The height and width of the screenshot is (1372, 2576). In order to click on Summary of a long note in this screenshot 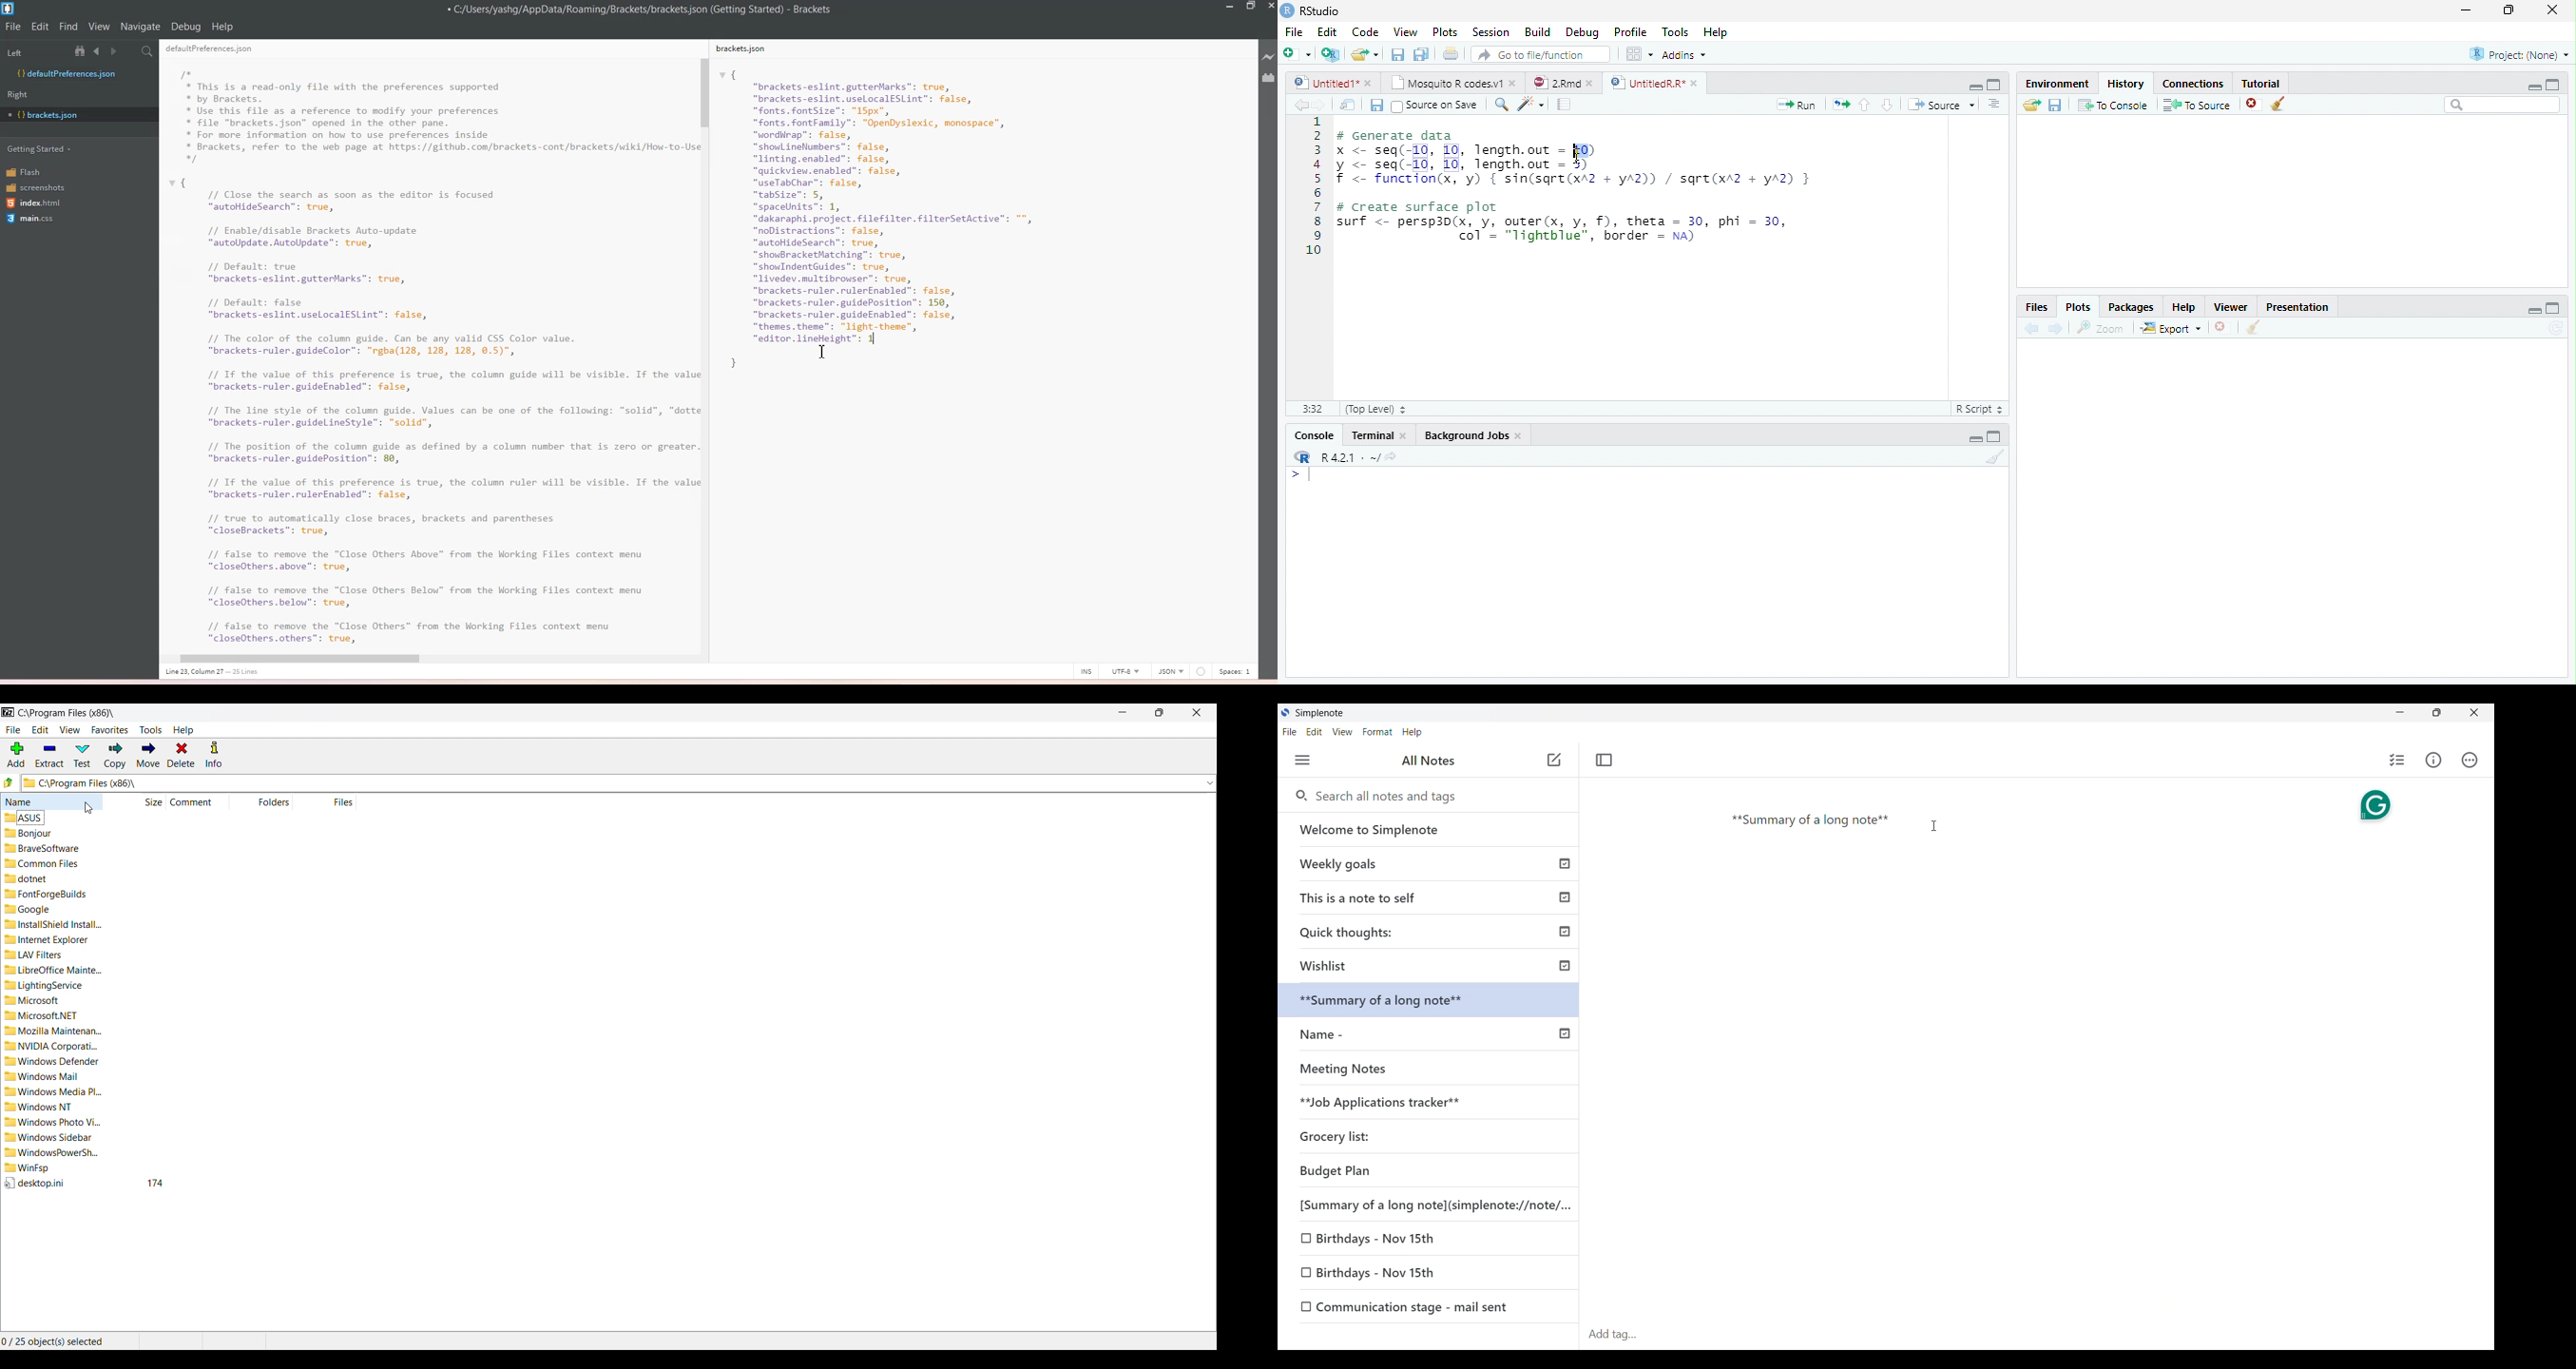, I will do `click(1811, 823)`.